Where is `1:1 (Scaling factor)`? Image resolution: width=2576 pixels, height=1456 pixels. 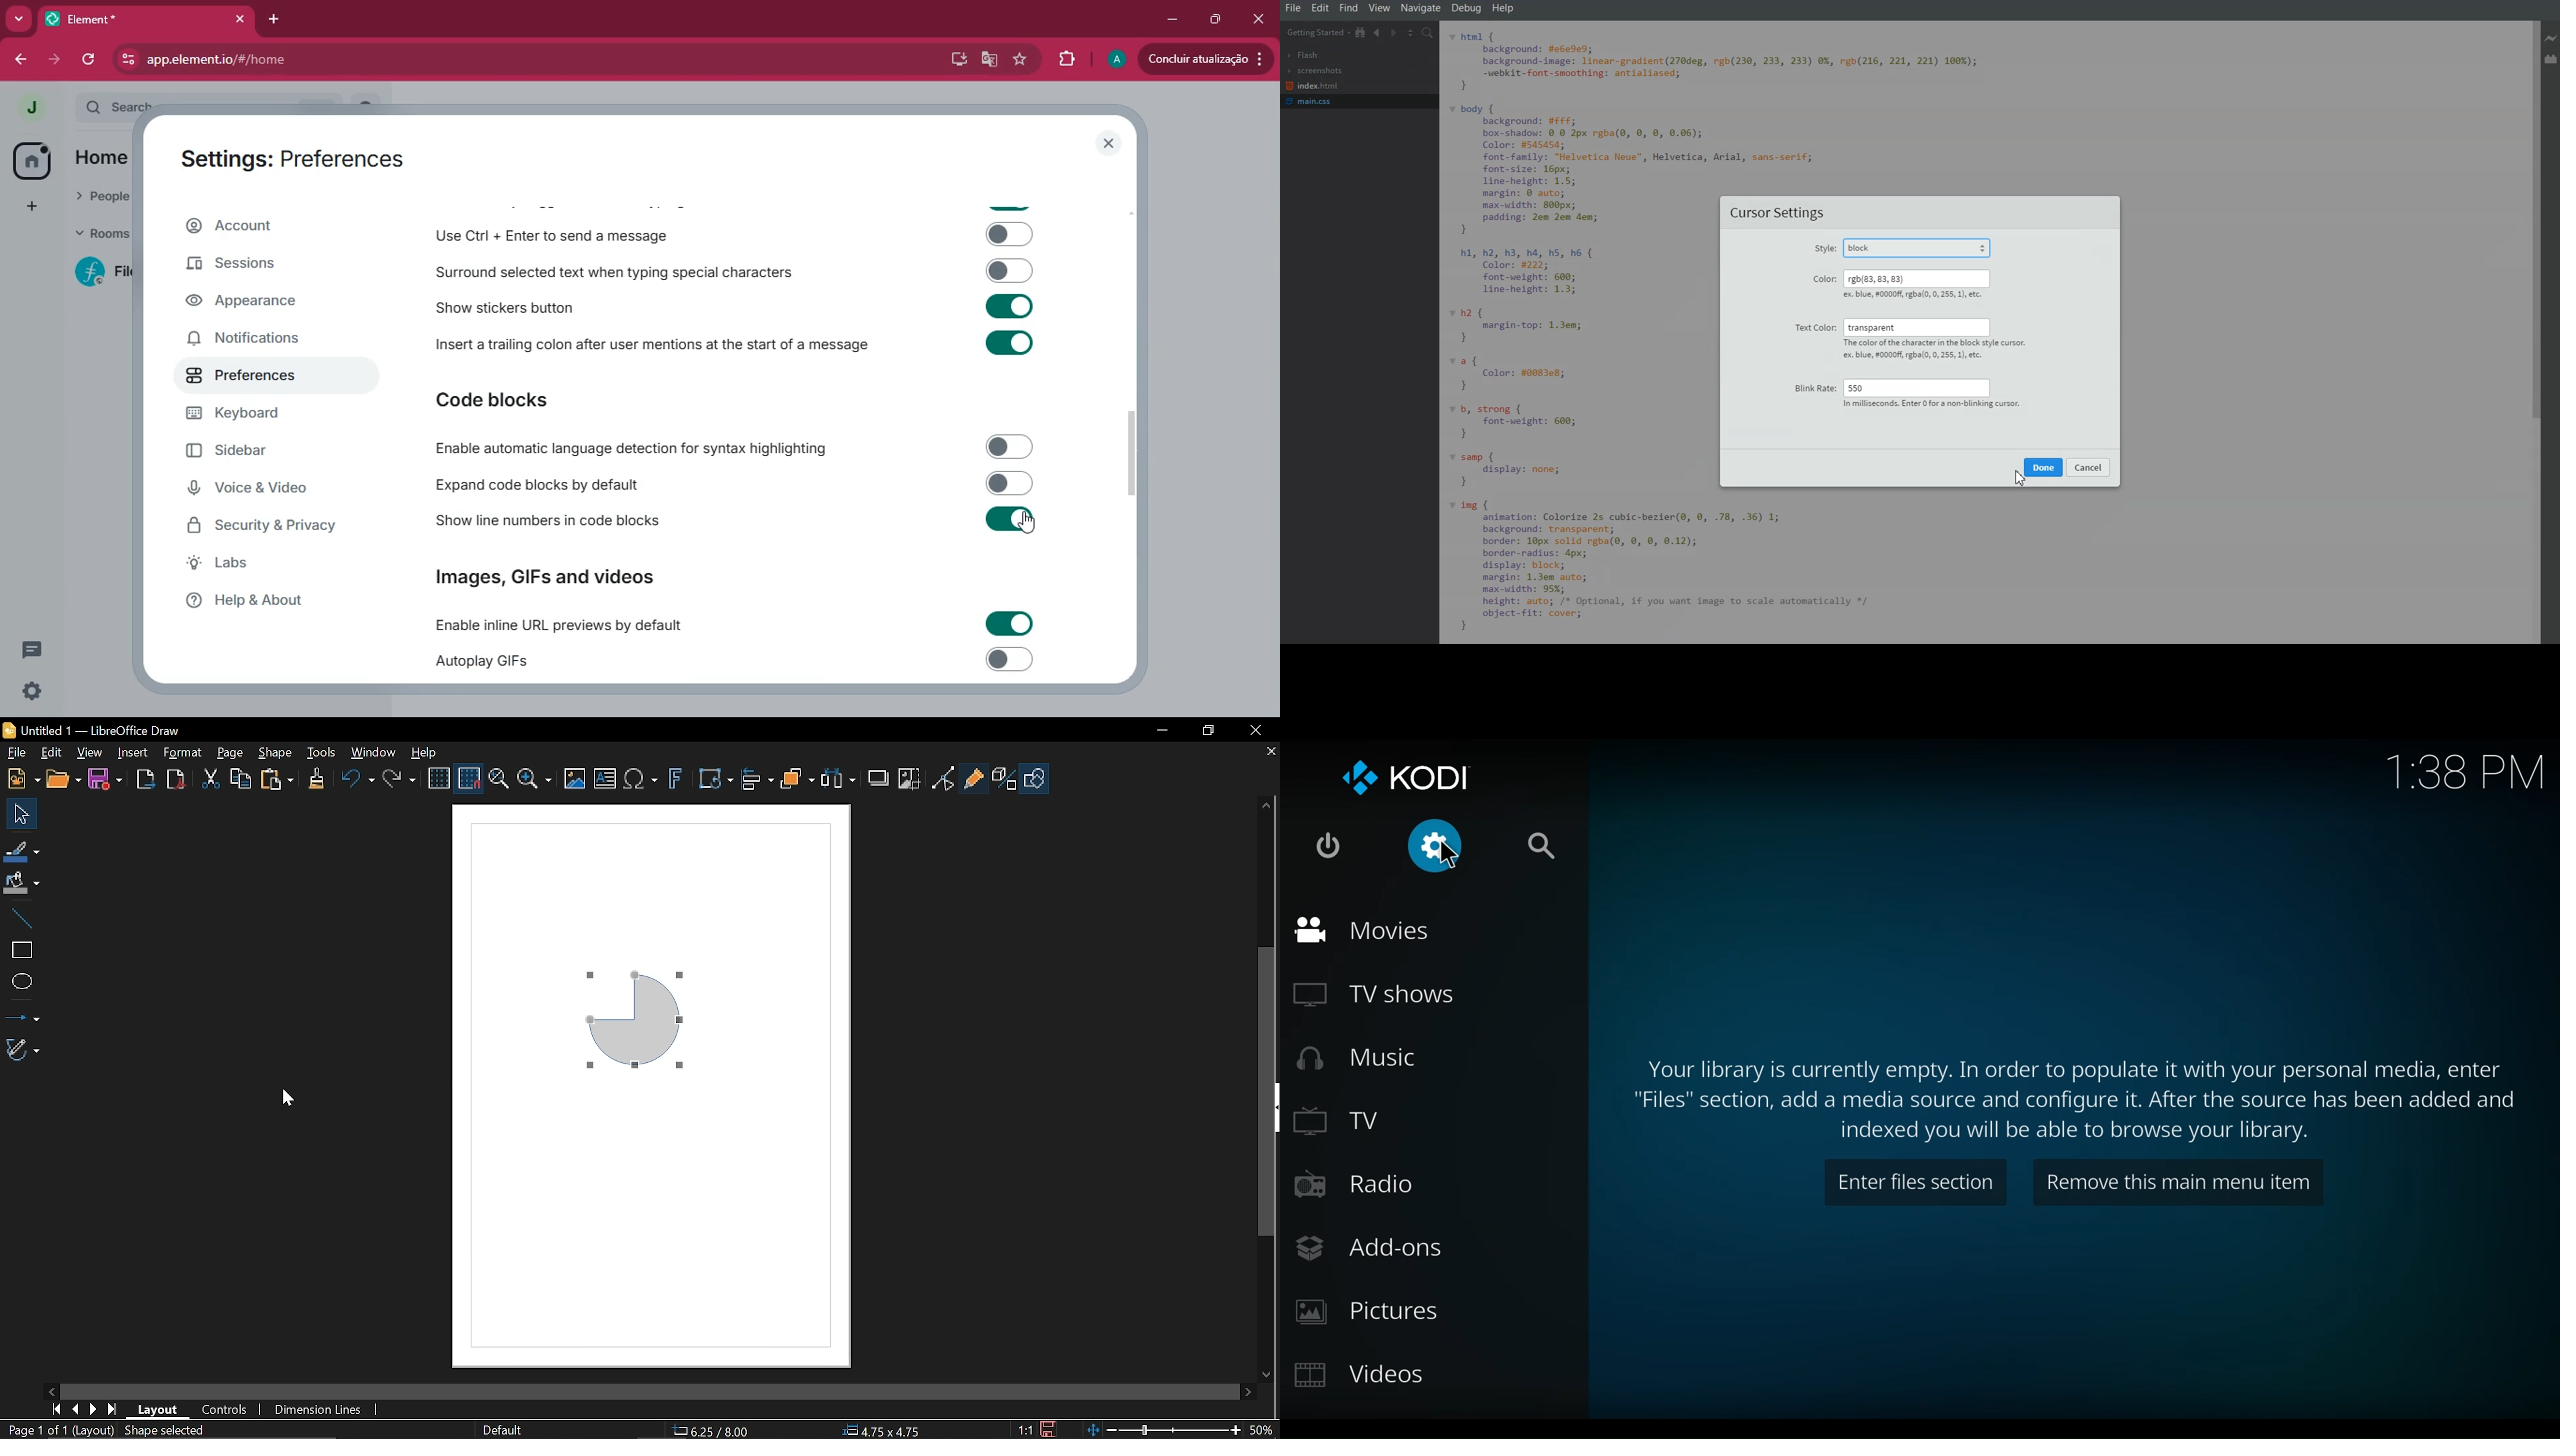 1:1 (Scaling factor) is located at coordinates (1027, 1430).